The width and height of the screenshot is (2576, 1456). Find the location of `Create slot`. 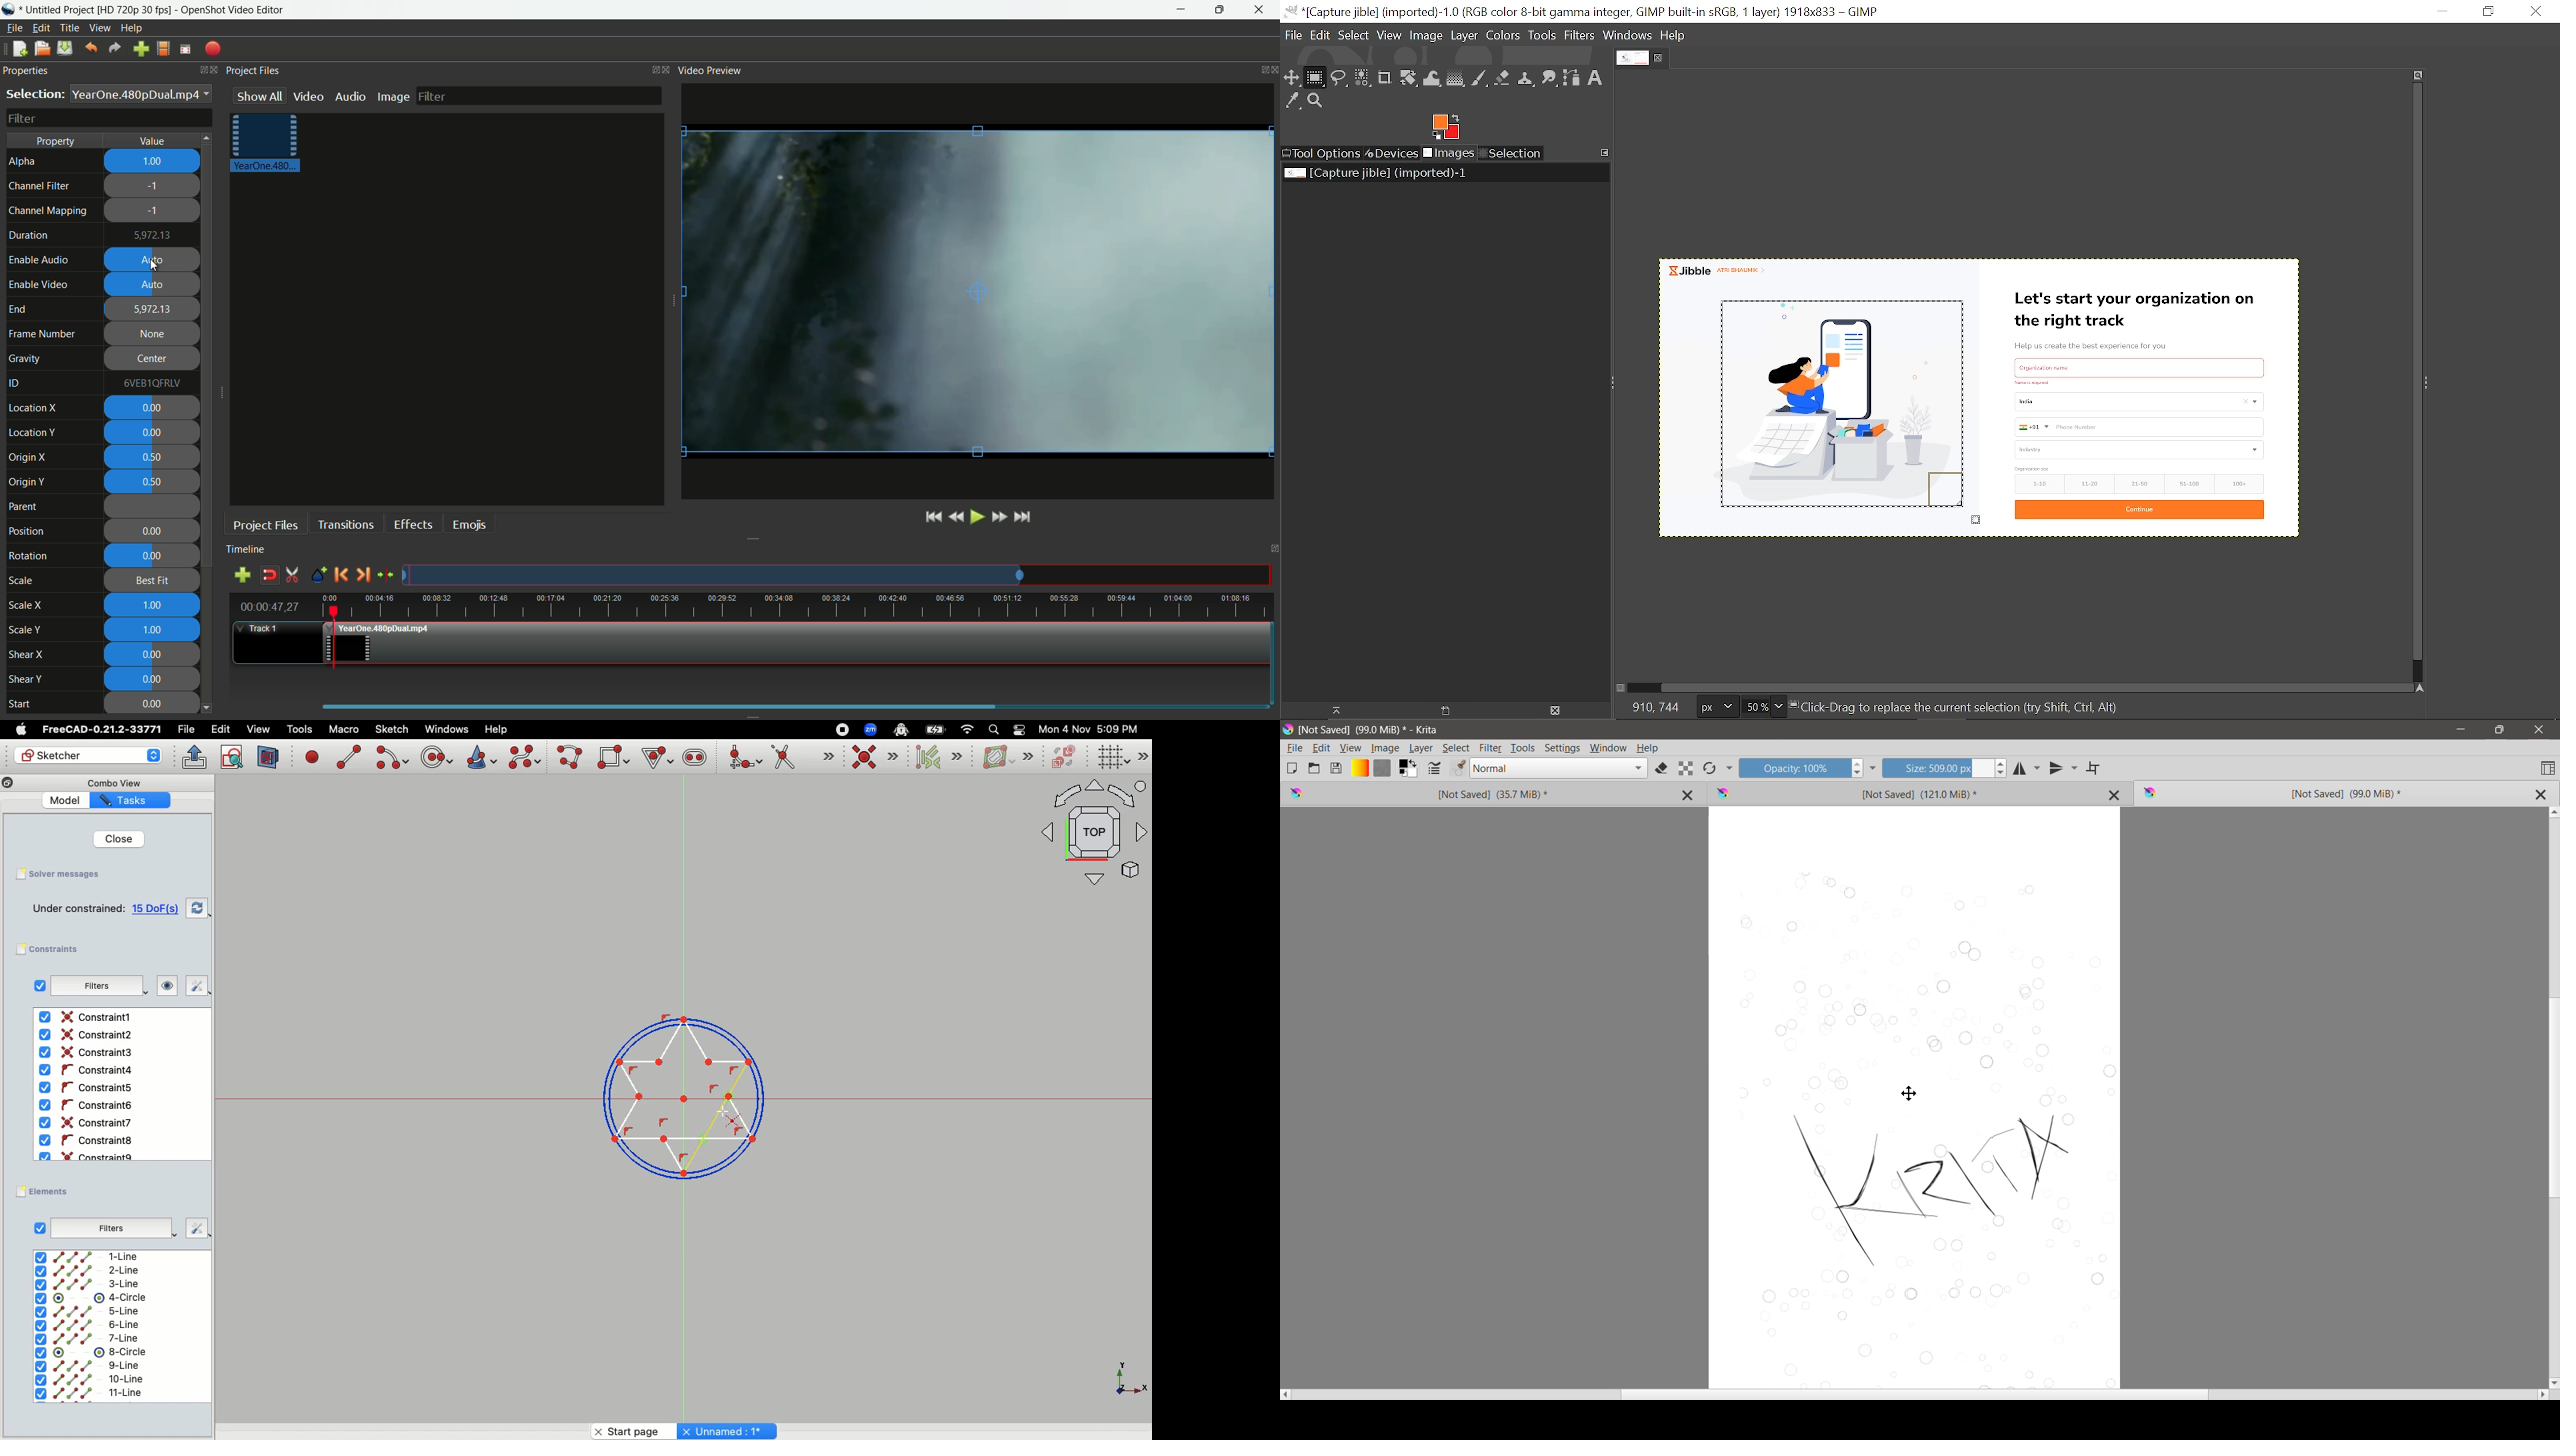

Create slot is located at coordinates (694, 759).